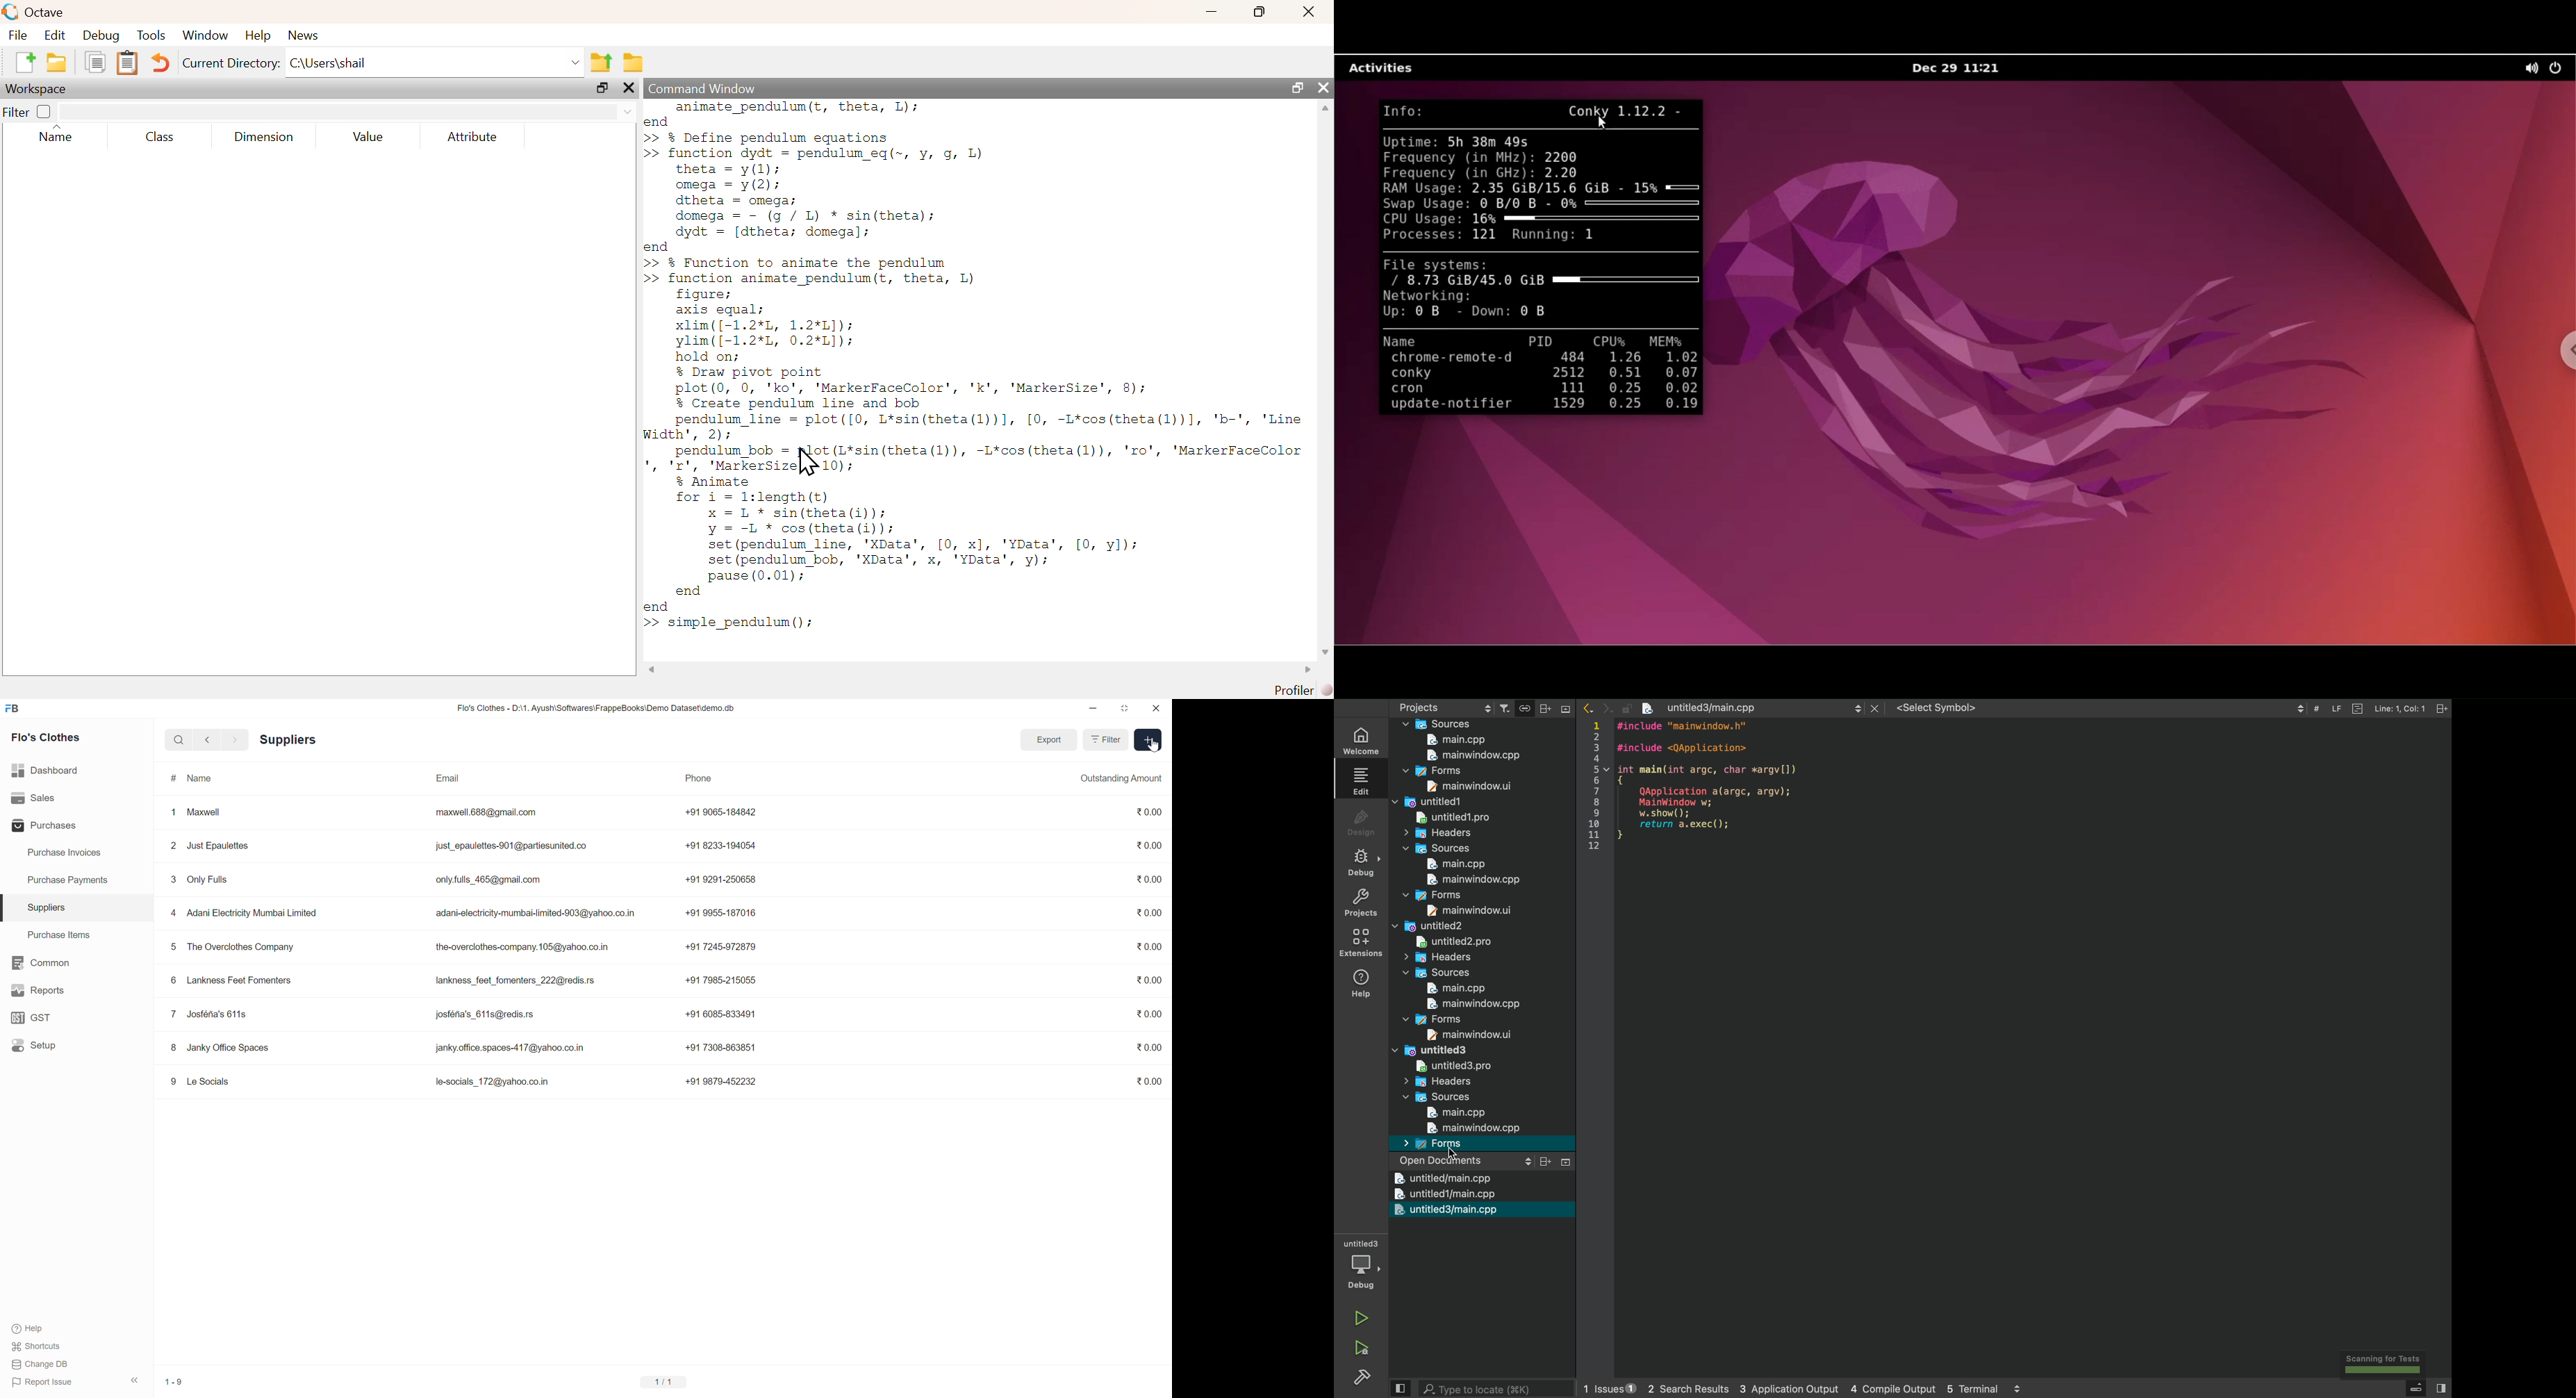  What do you see at coordinates (76, 935) in the screenshot?
I see `Purchase Items` at bounding box center [76, 935].